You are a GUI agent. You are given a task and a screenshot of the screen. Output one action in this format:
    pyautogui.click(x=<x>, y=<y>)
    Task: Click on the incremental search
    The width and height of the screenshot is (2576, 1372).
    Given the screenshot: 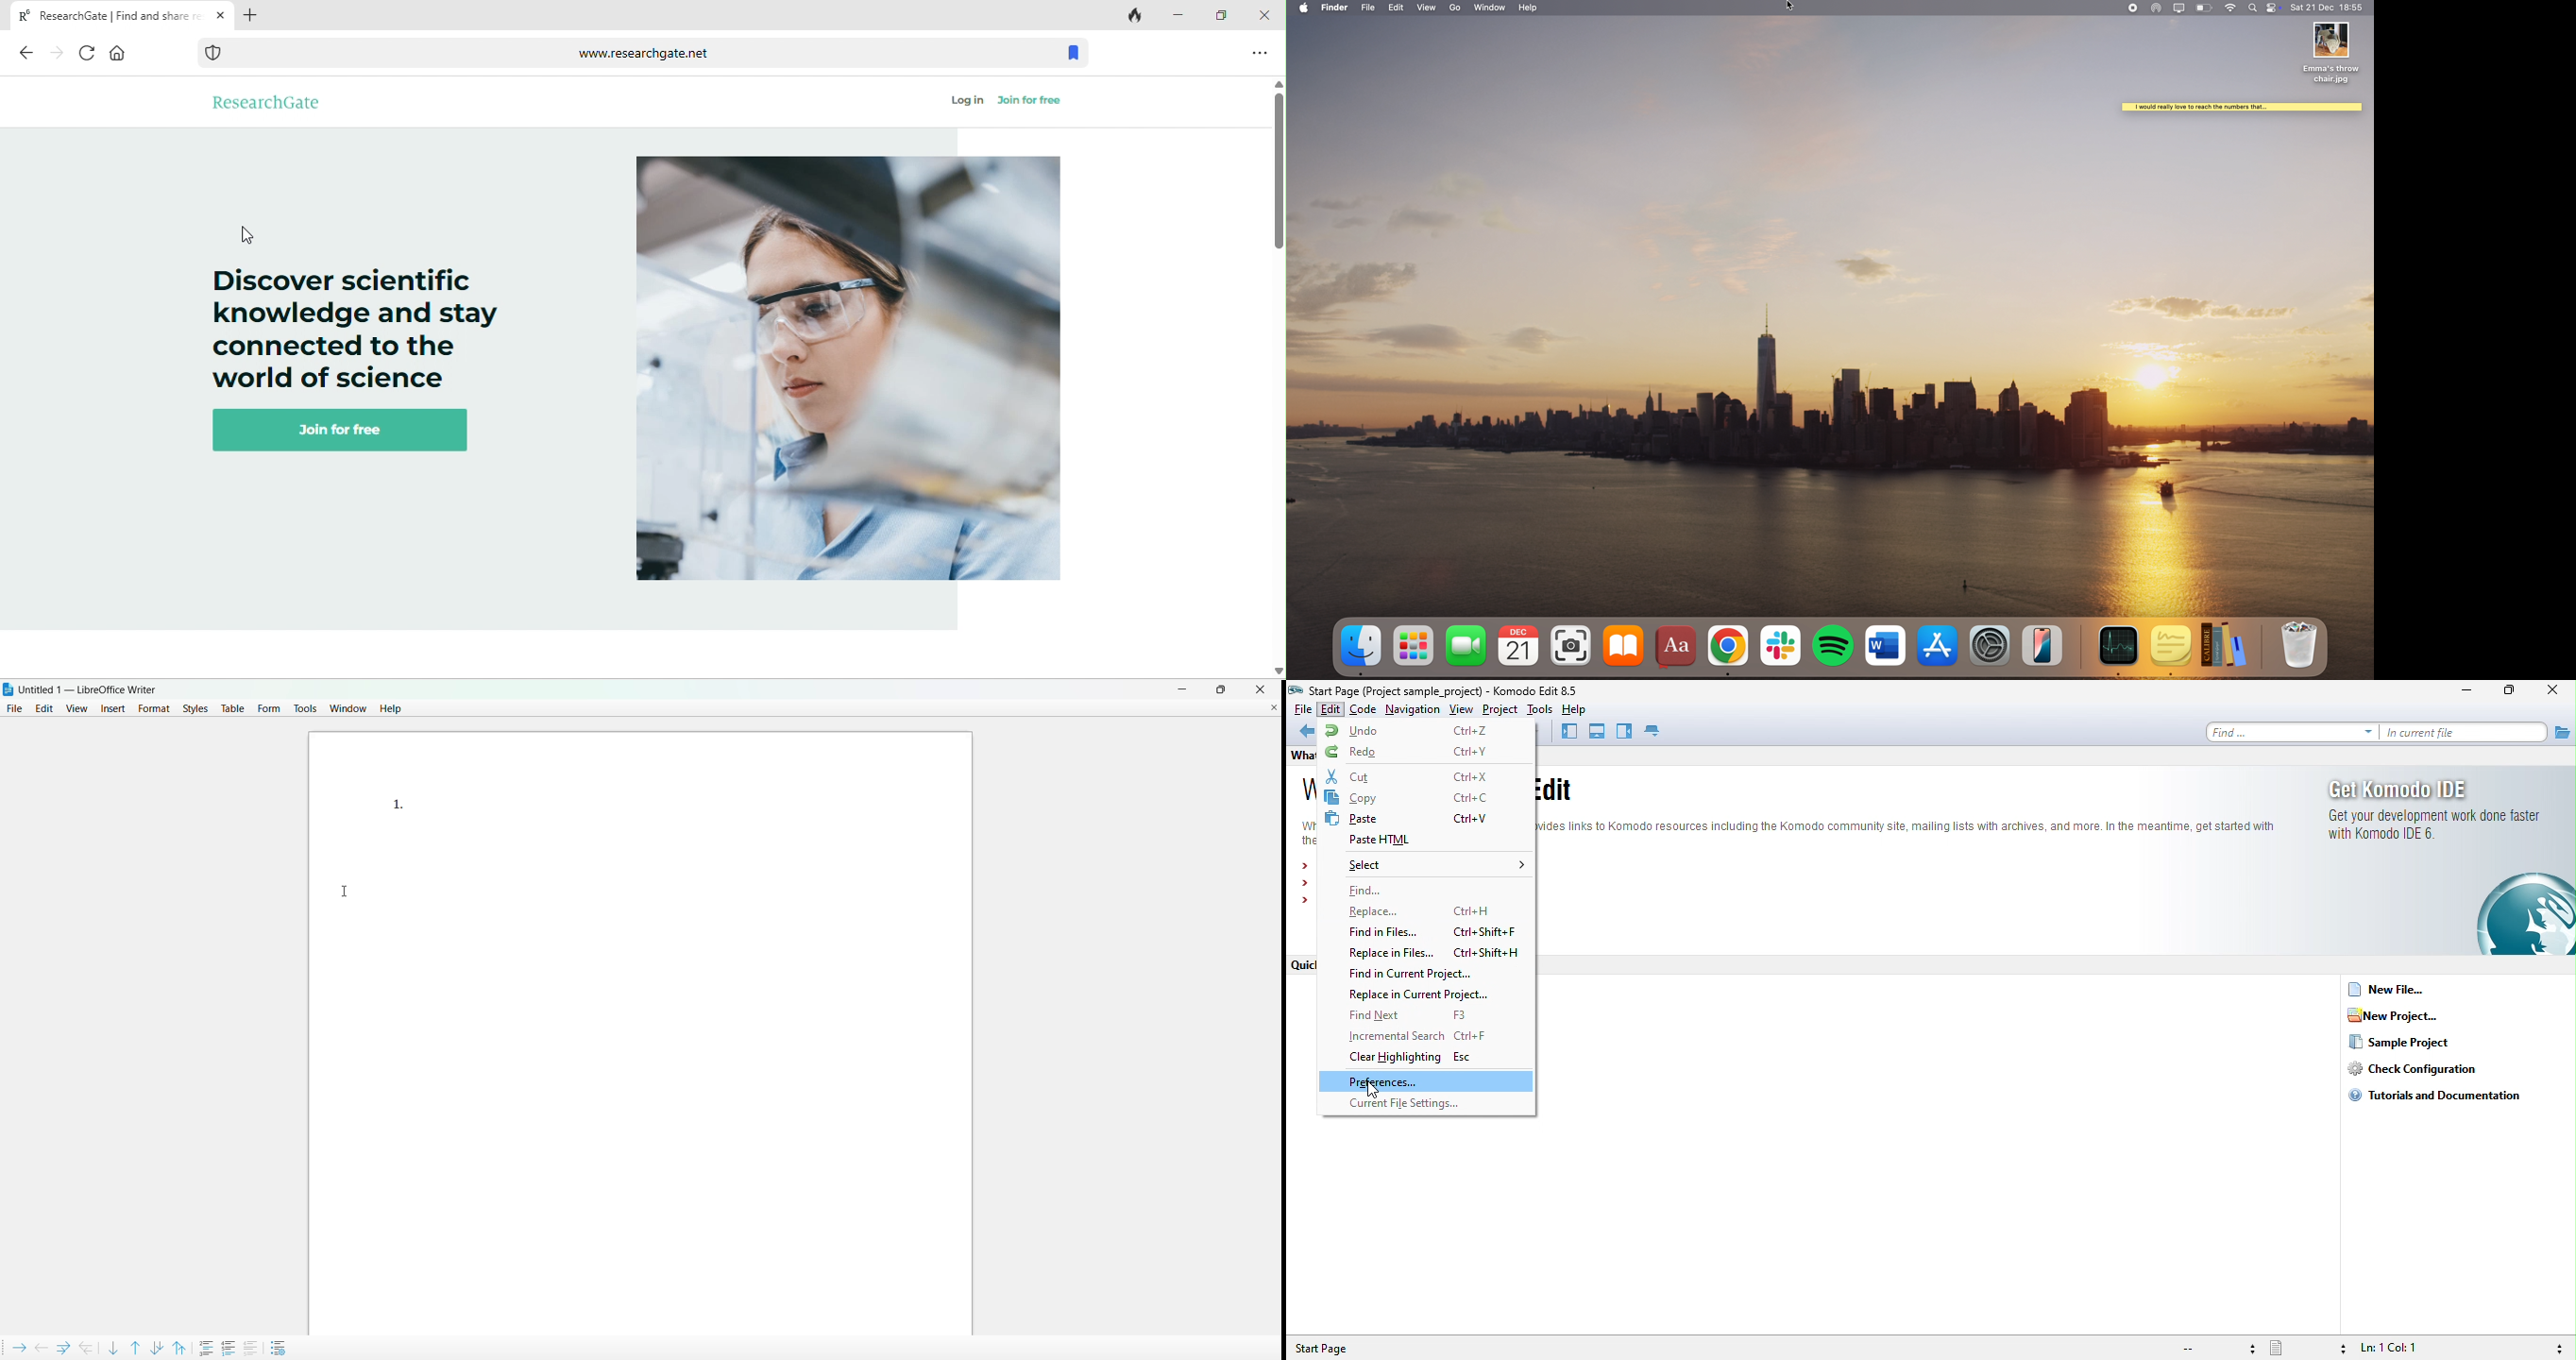 What is the action you would take?
    pyautogui.click(x=1425, y=1036)
    